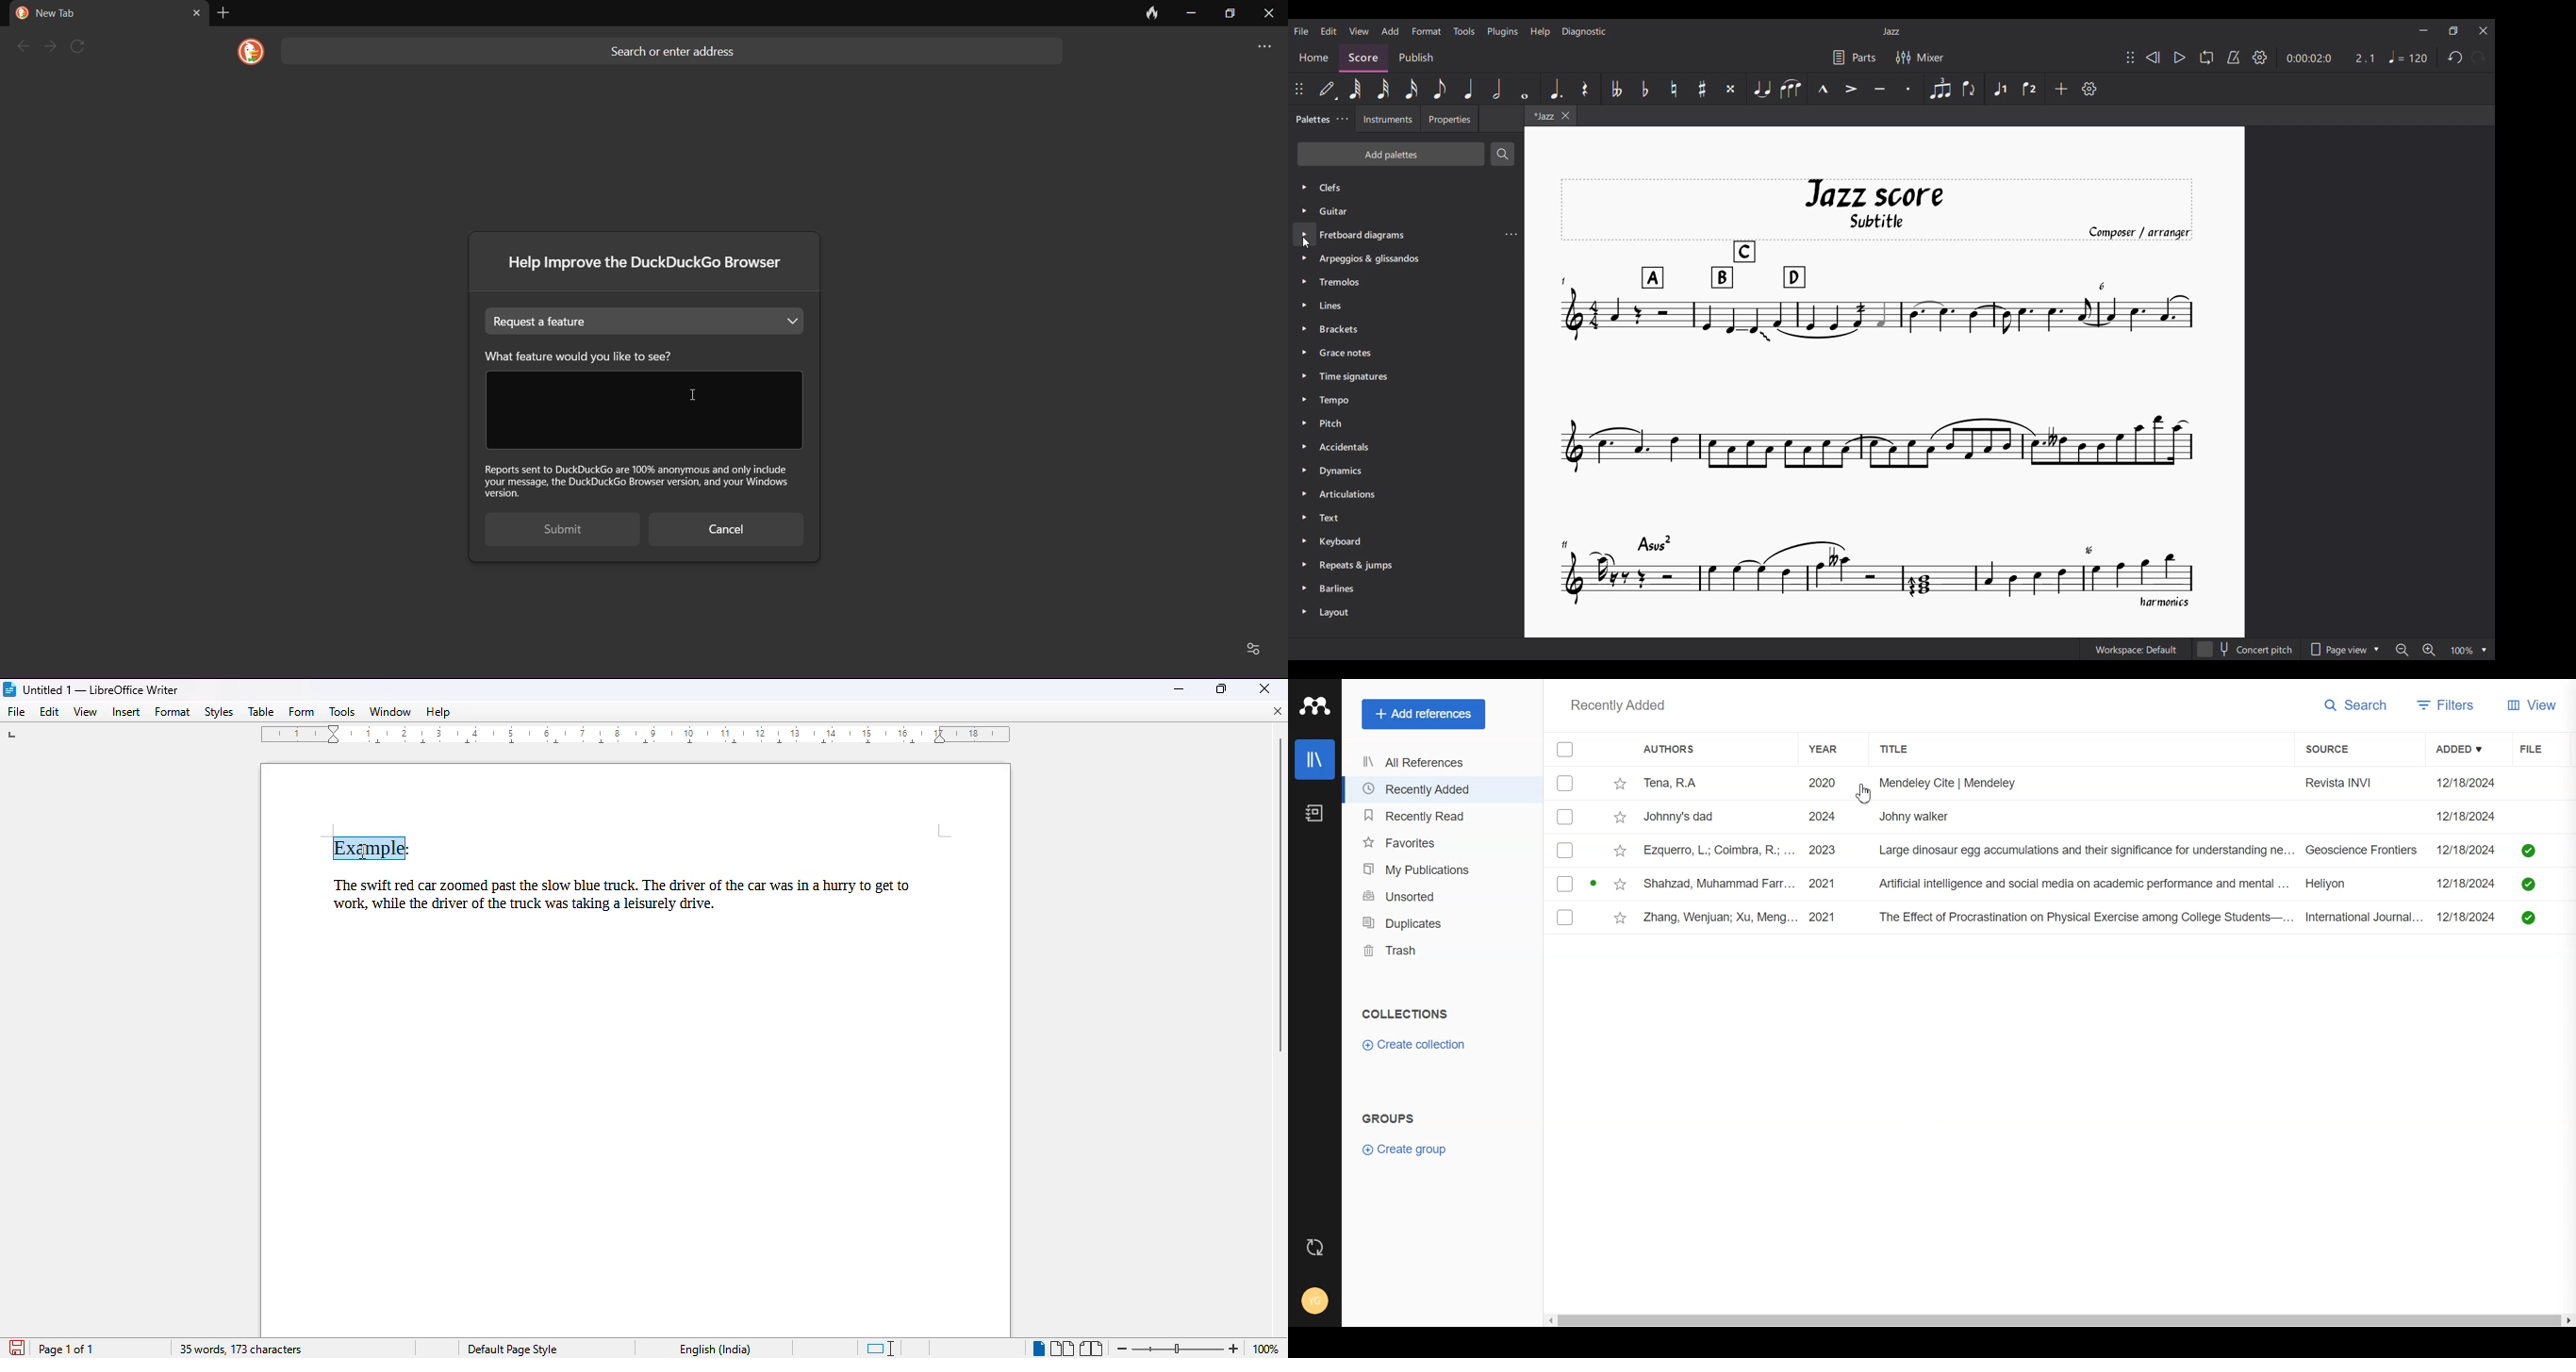  I want to click on Voice 1, so click(2000, 88).